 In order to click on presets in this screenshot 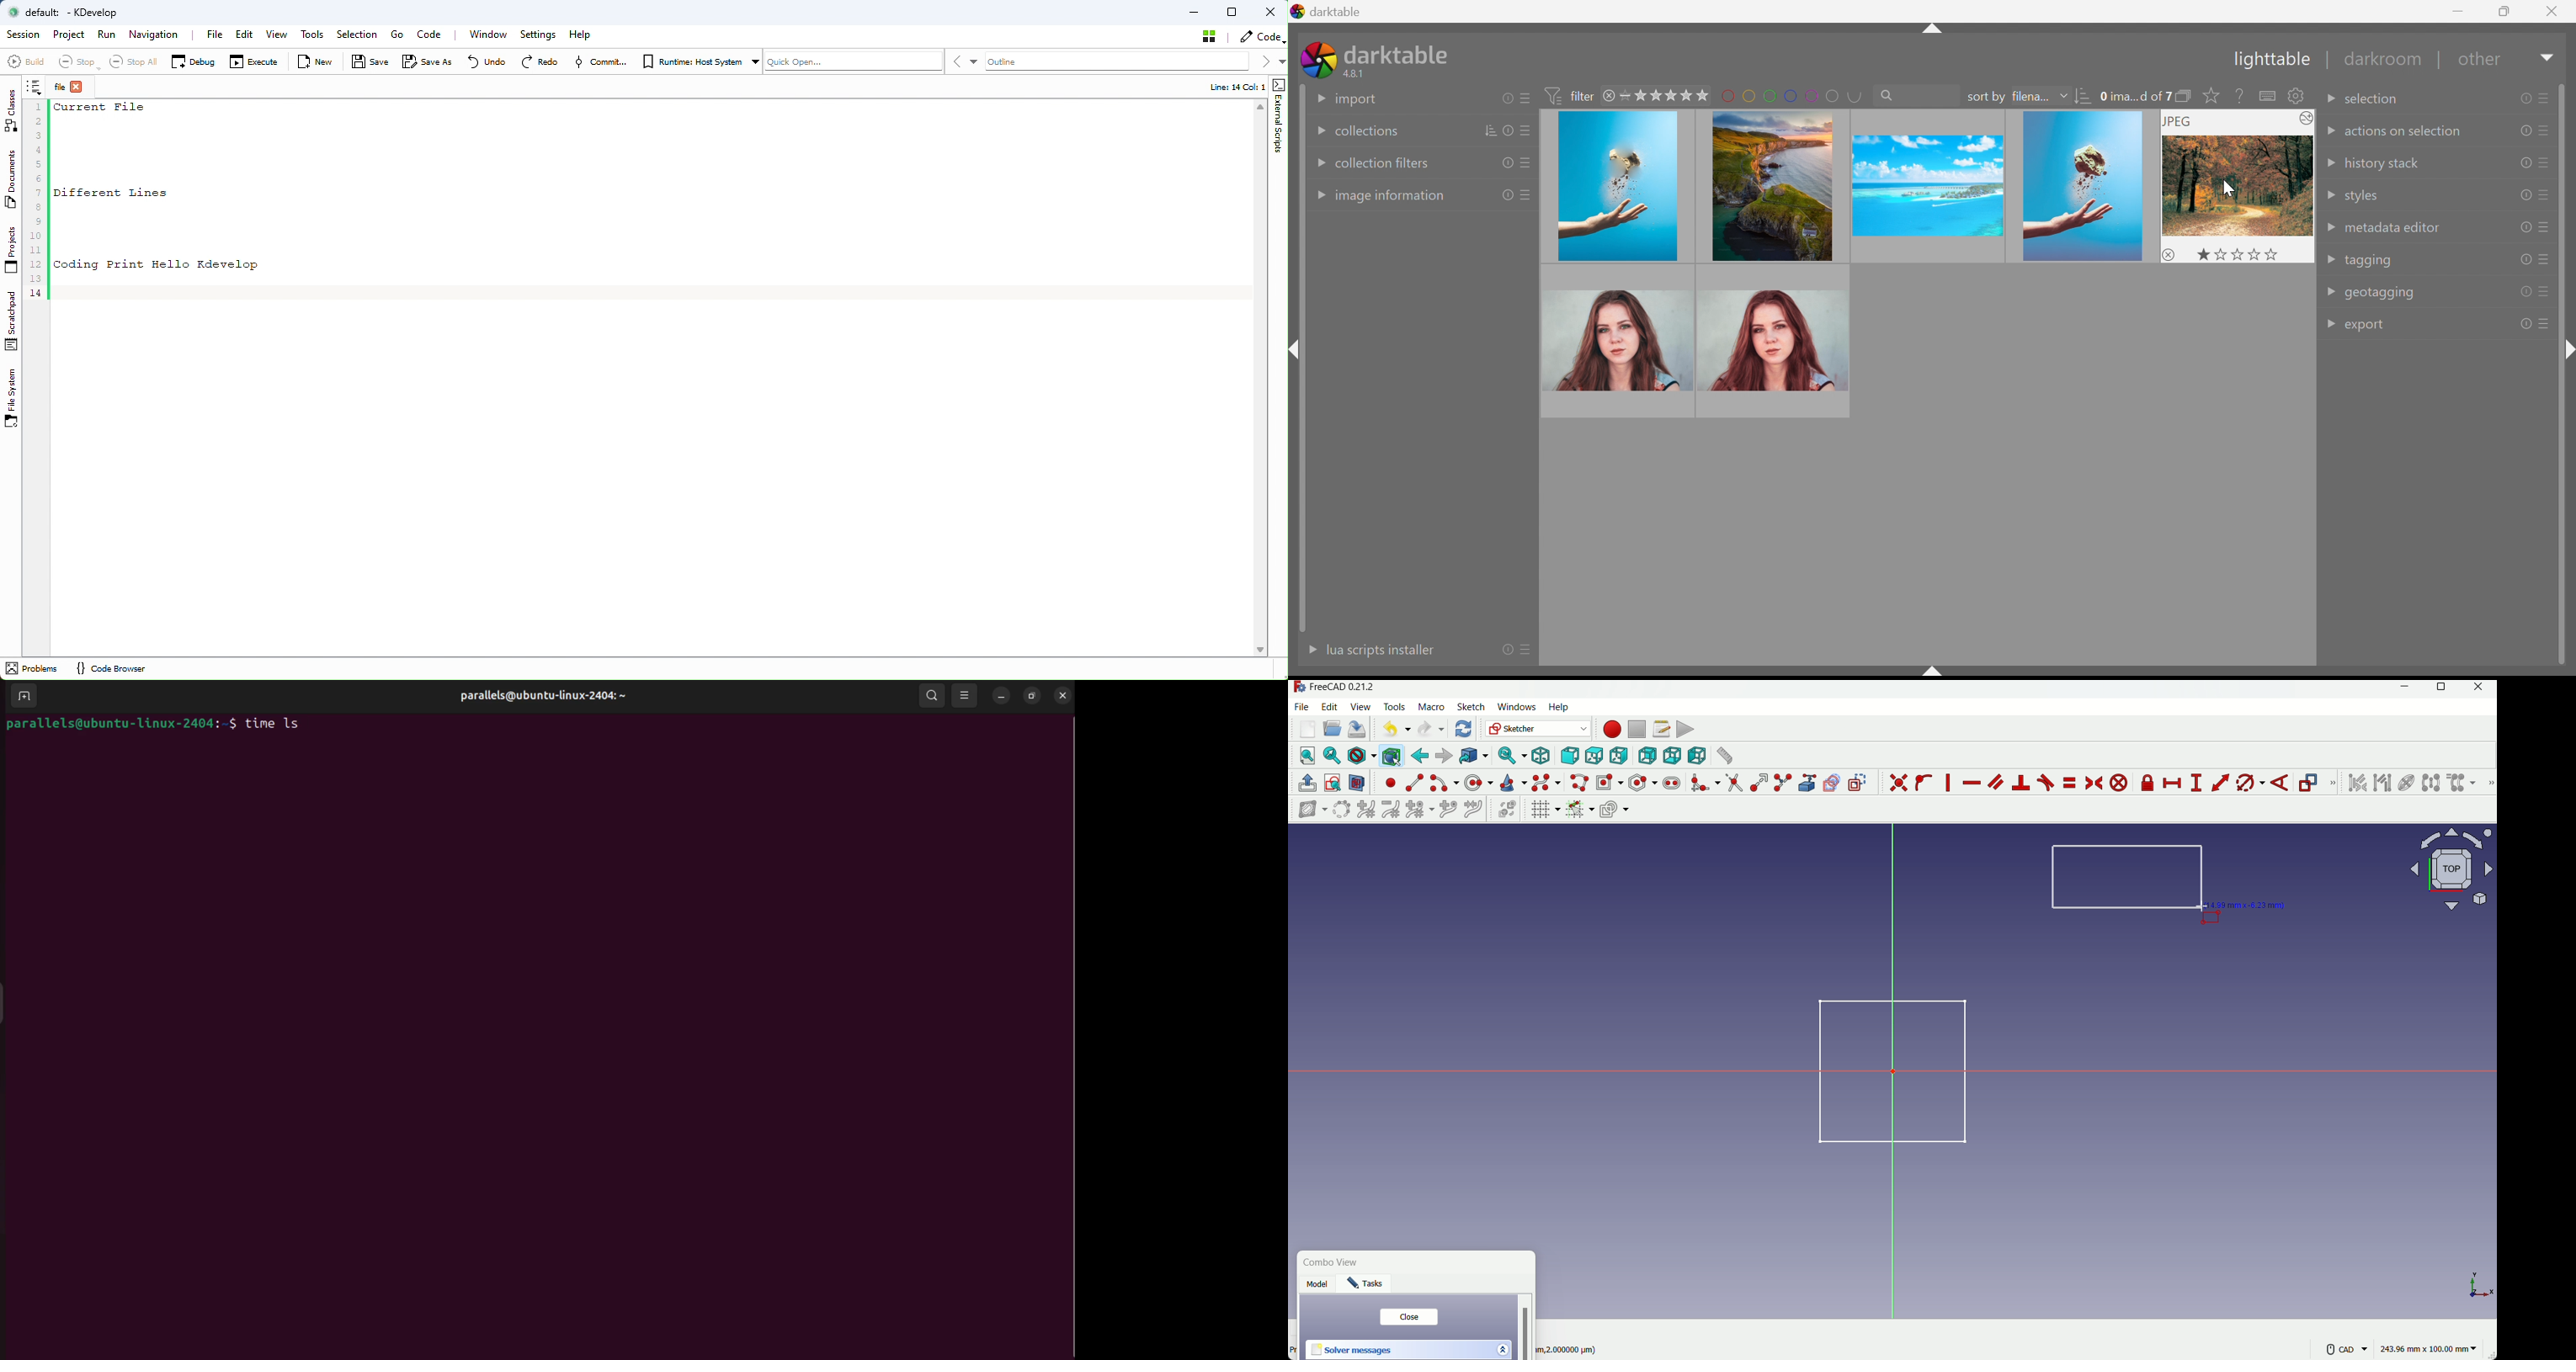, I will do `click(1527, 194)`.